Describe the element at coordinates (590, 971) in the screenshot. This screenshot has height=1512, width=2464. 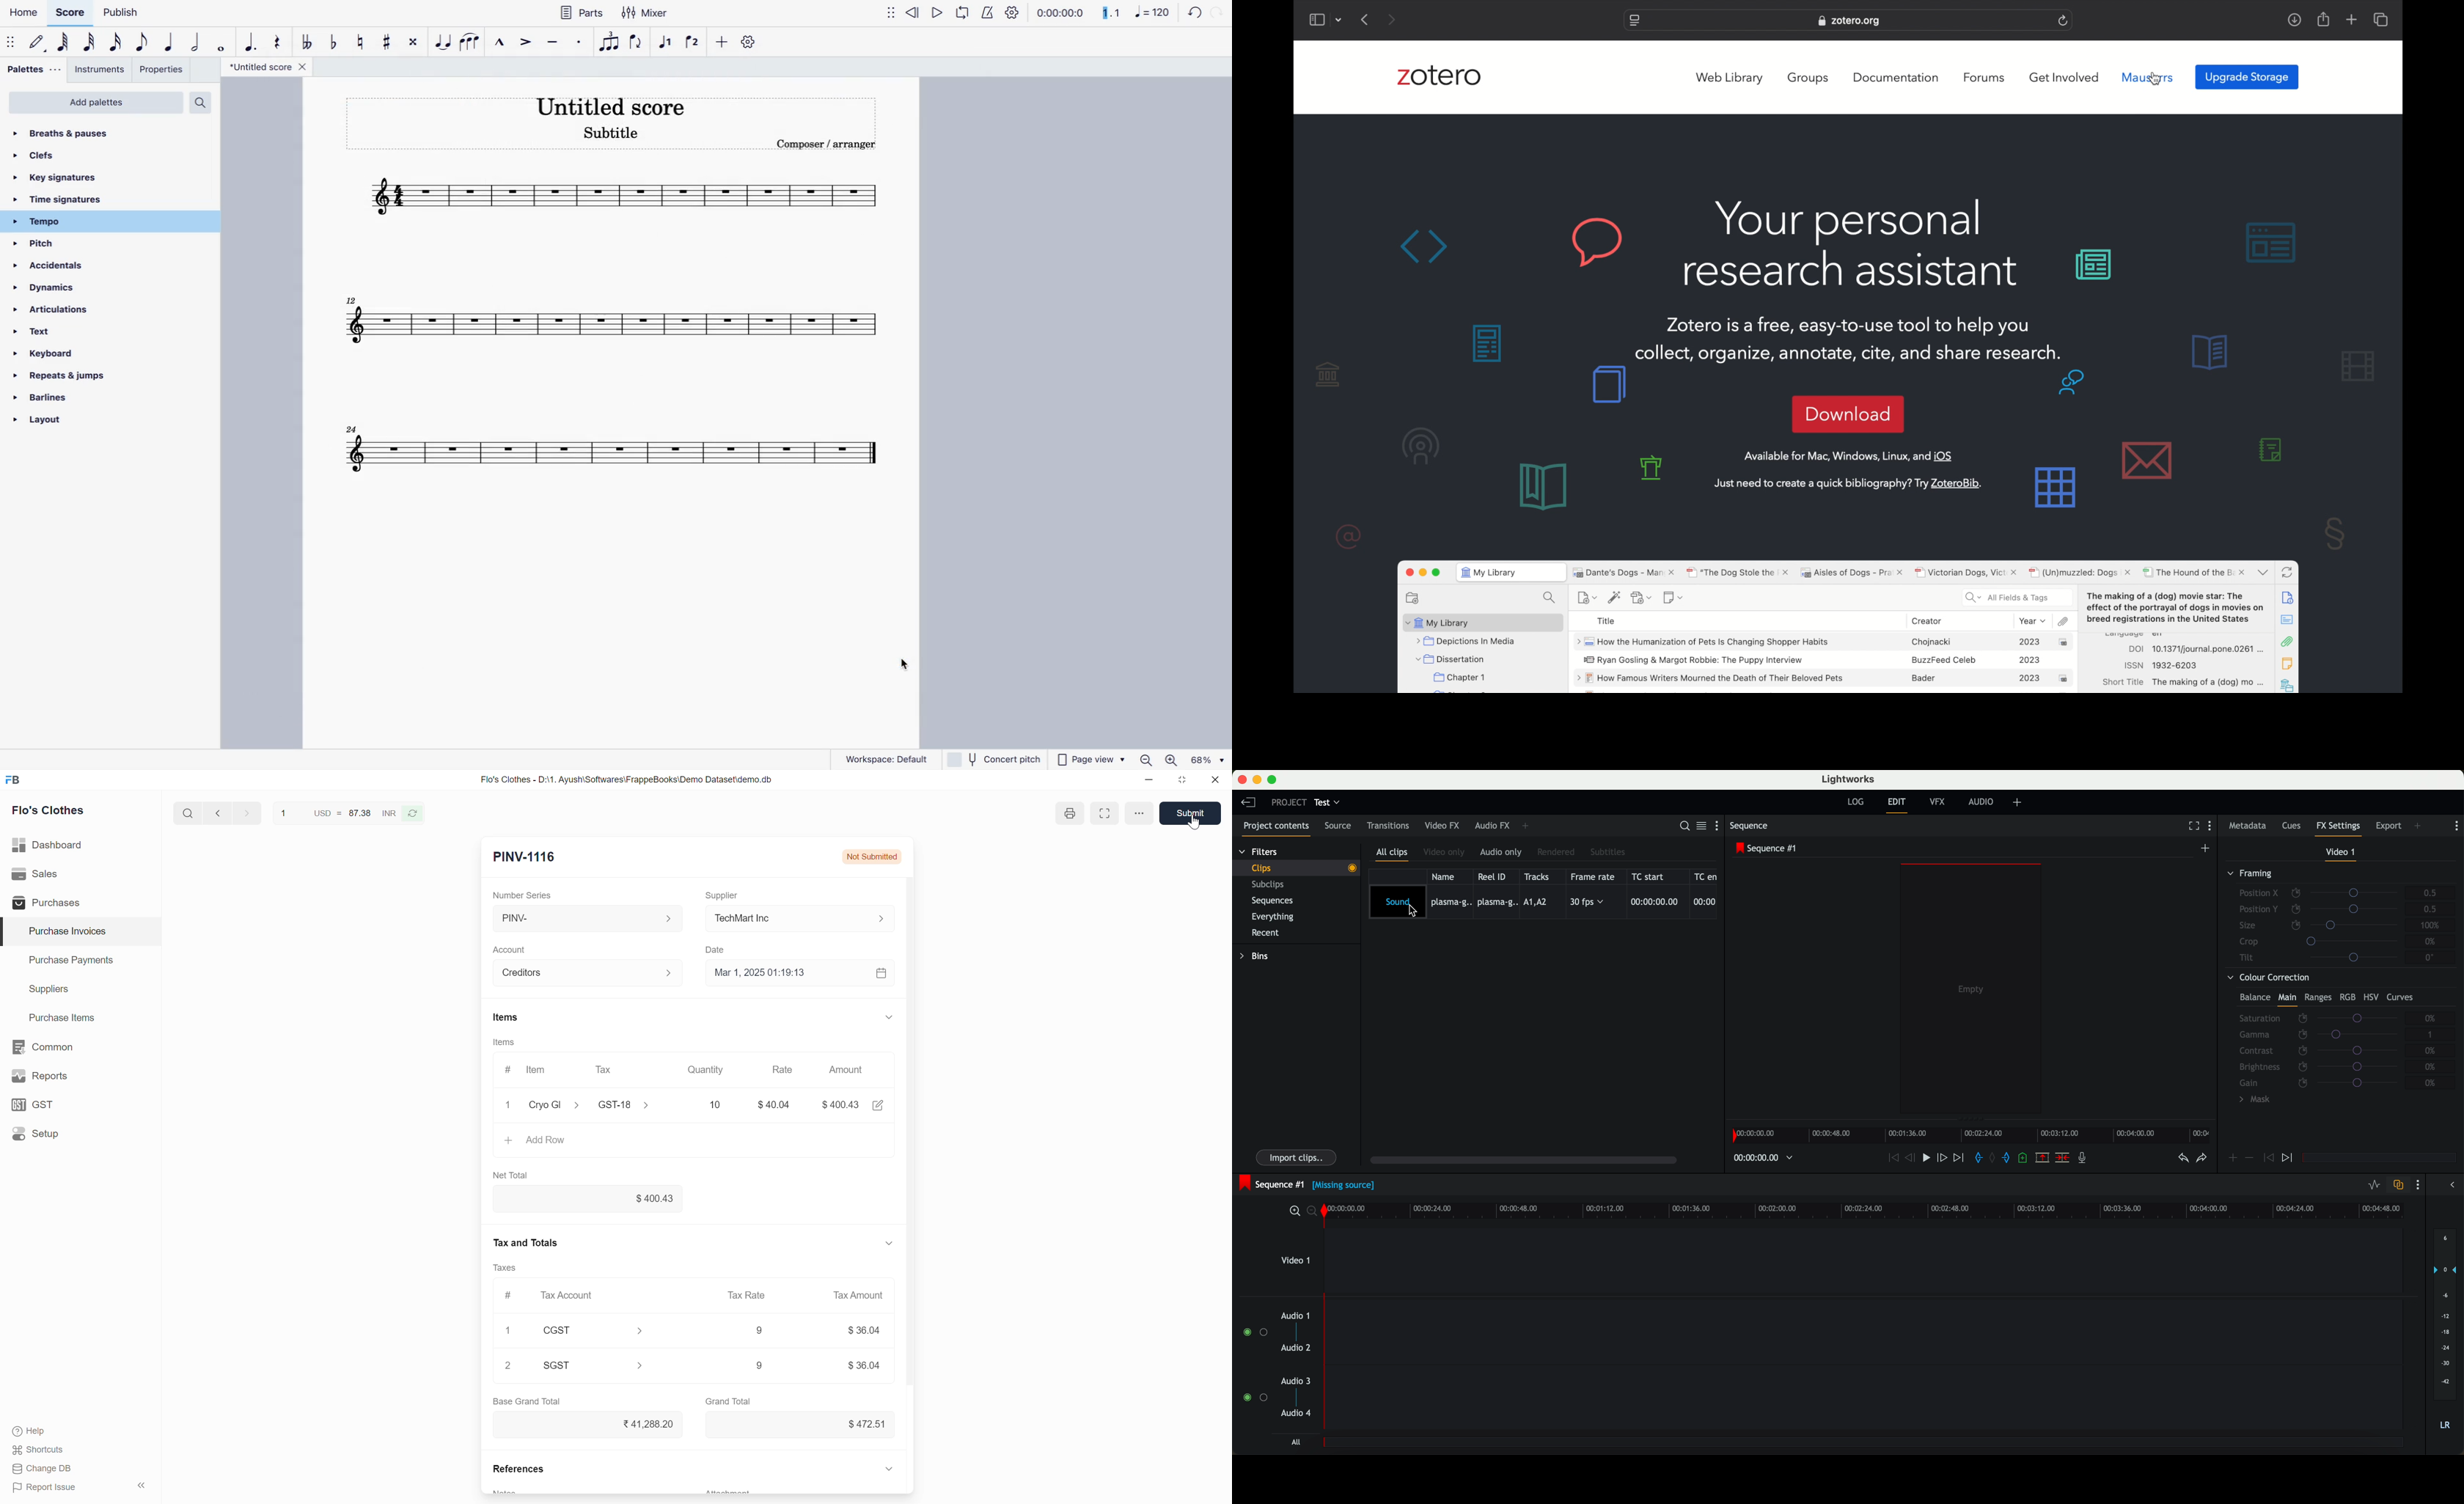
I see `Account ` at that location.